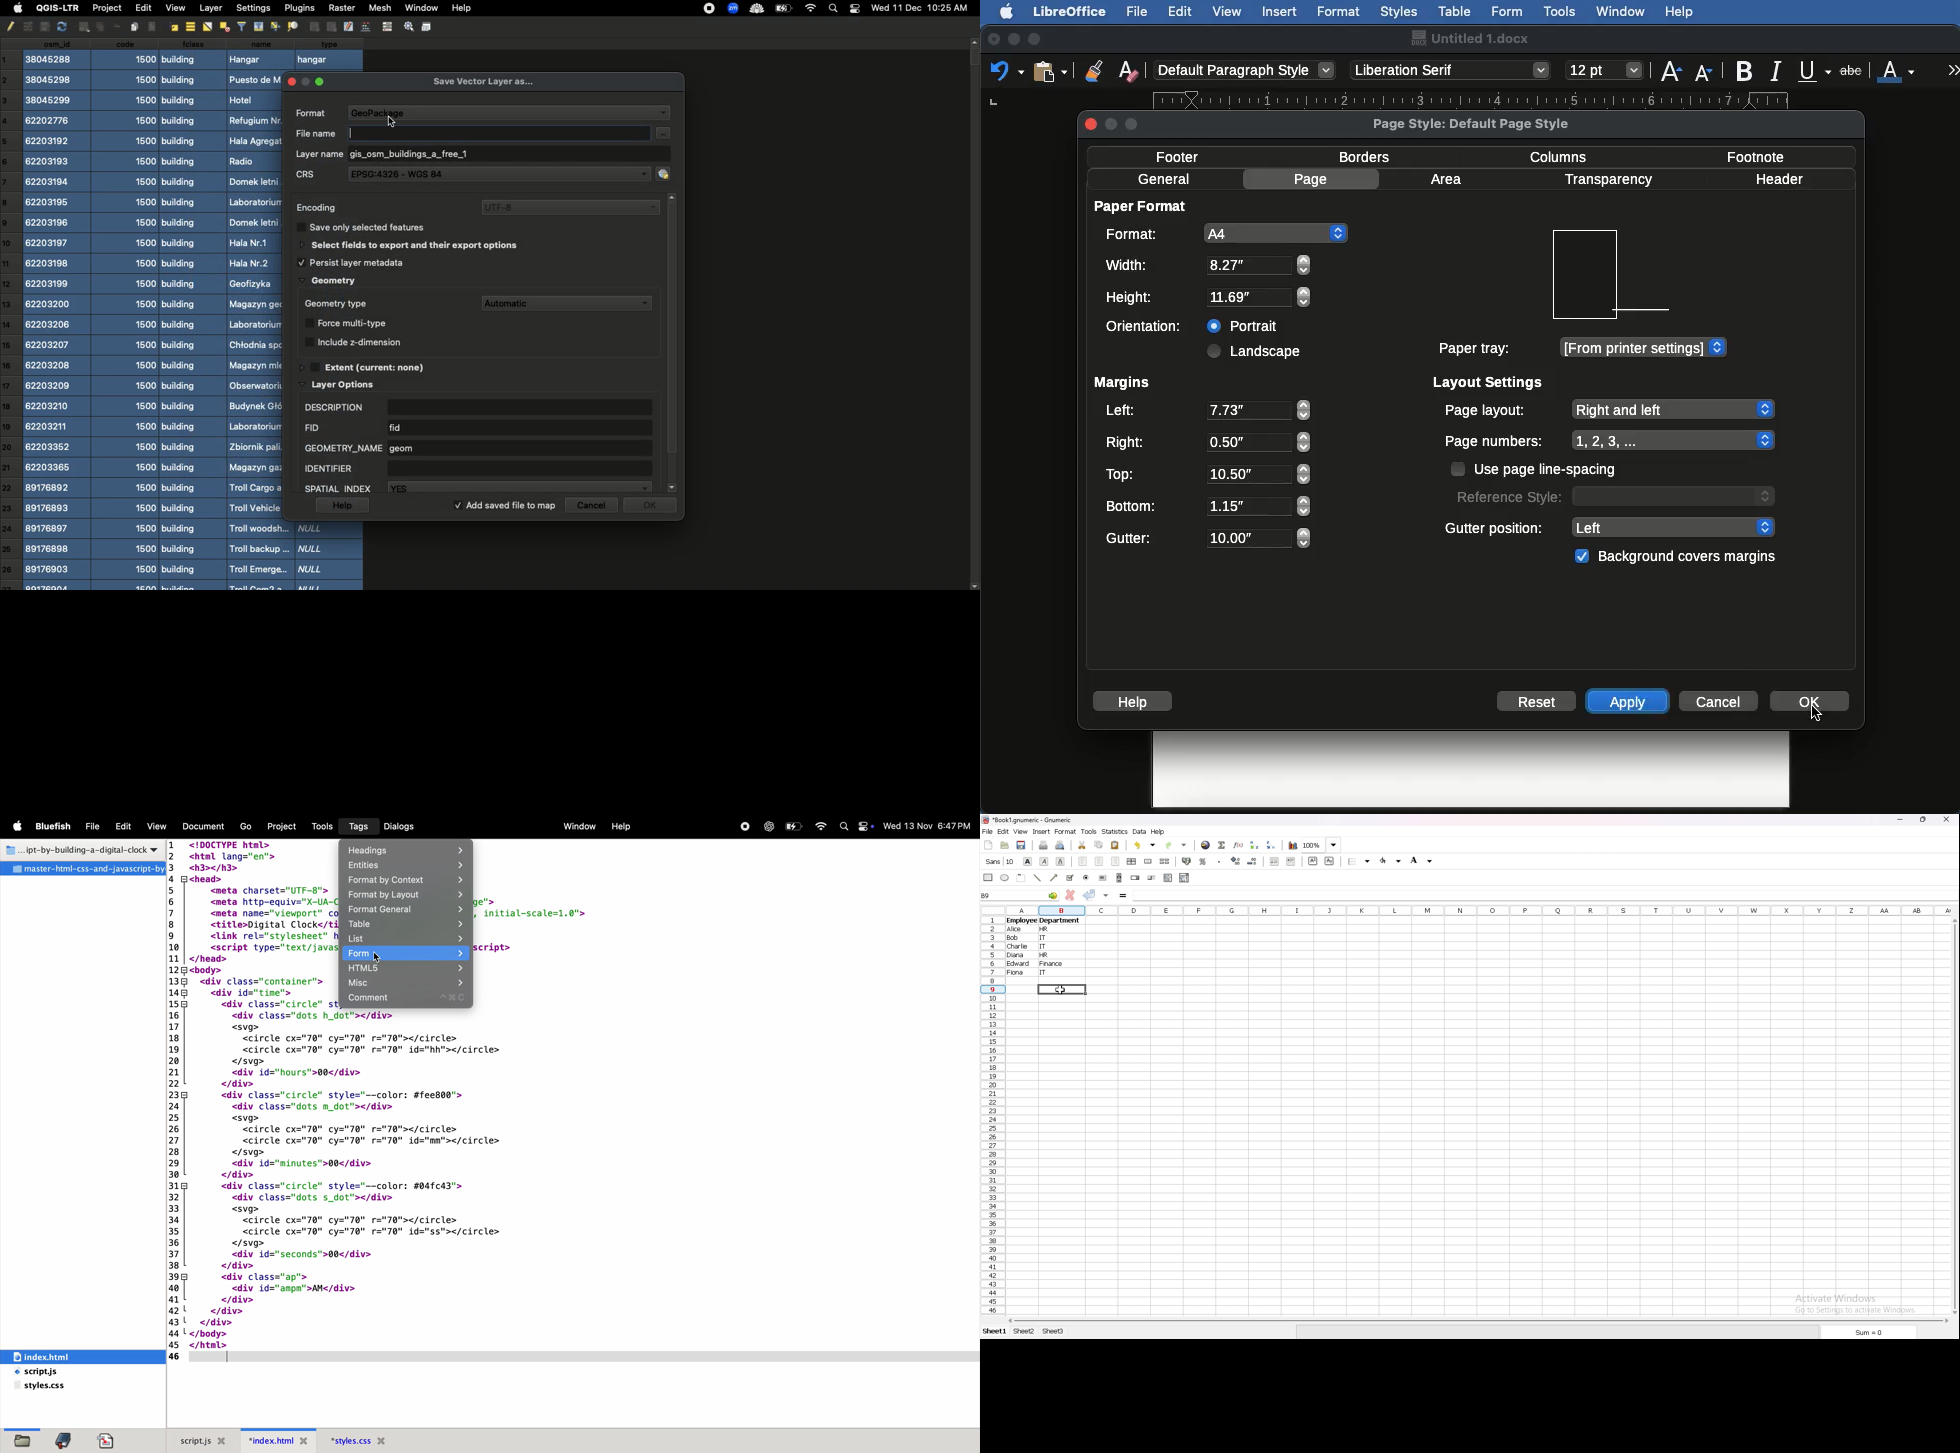 The width and height of the screenshot is (1960, 1456). Describe the element at coordinates (1091, 894) in the screenshot. I see `accept changes` at that location.